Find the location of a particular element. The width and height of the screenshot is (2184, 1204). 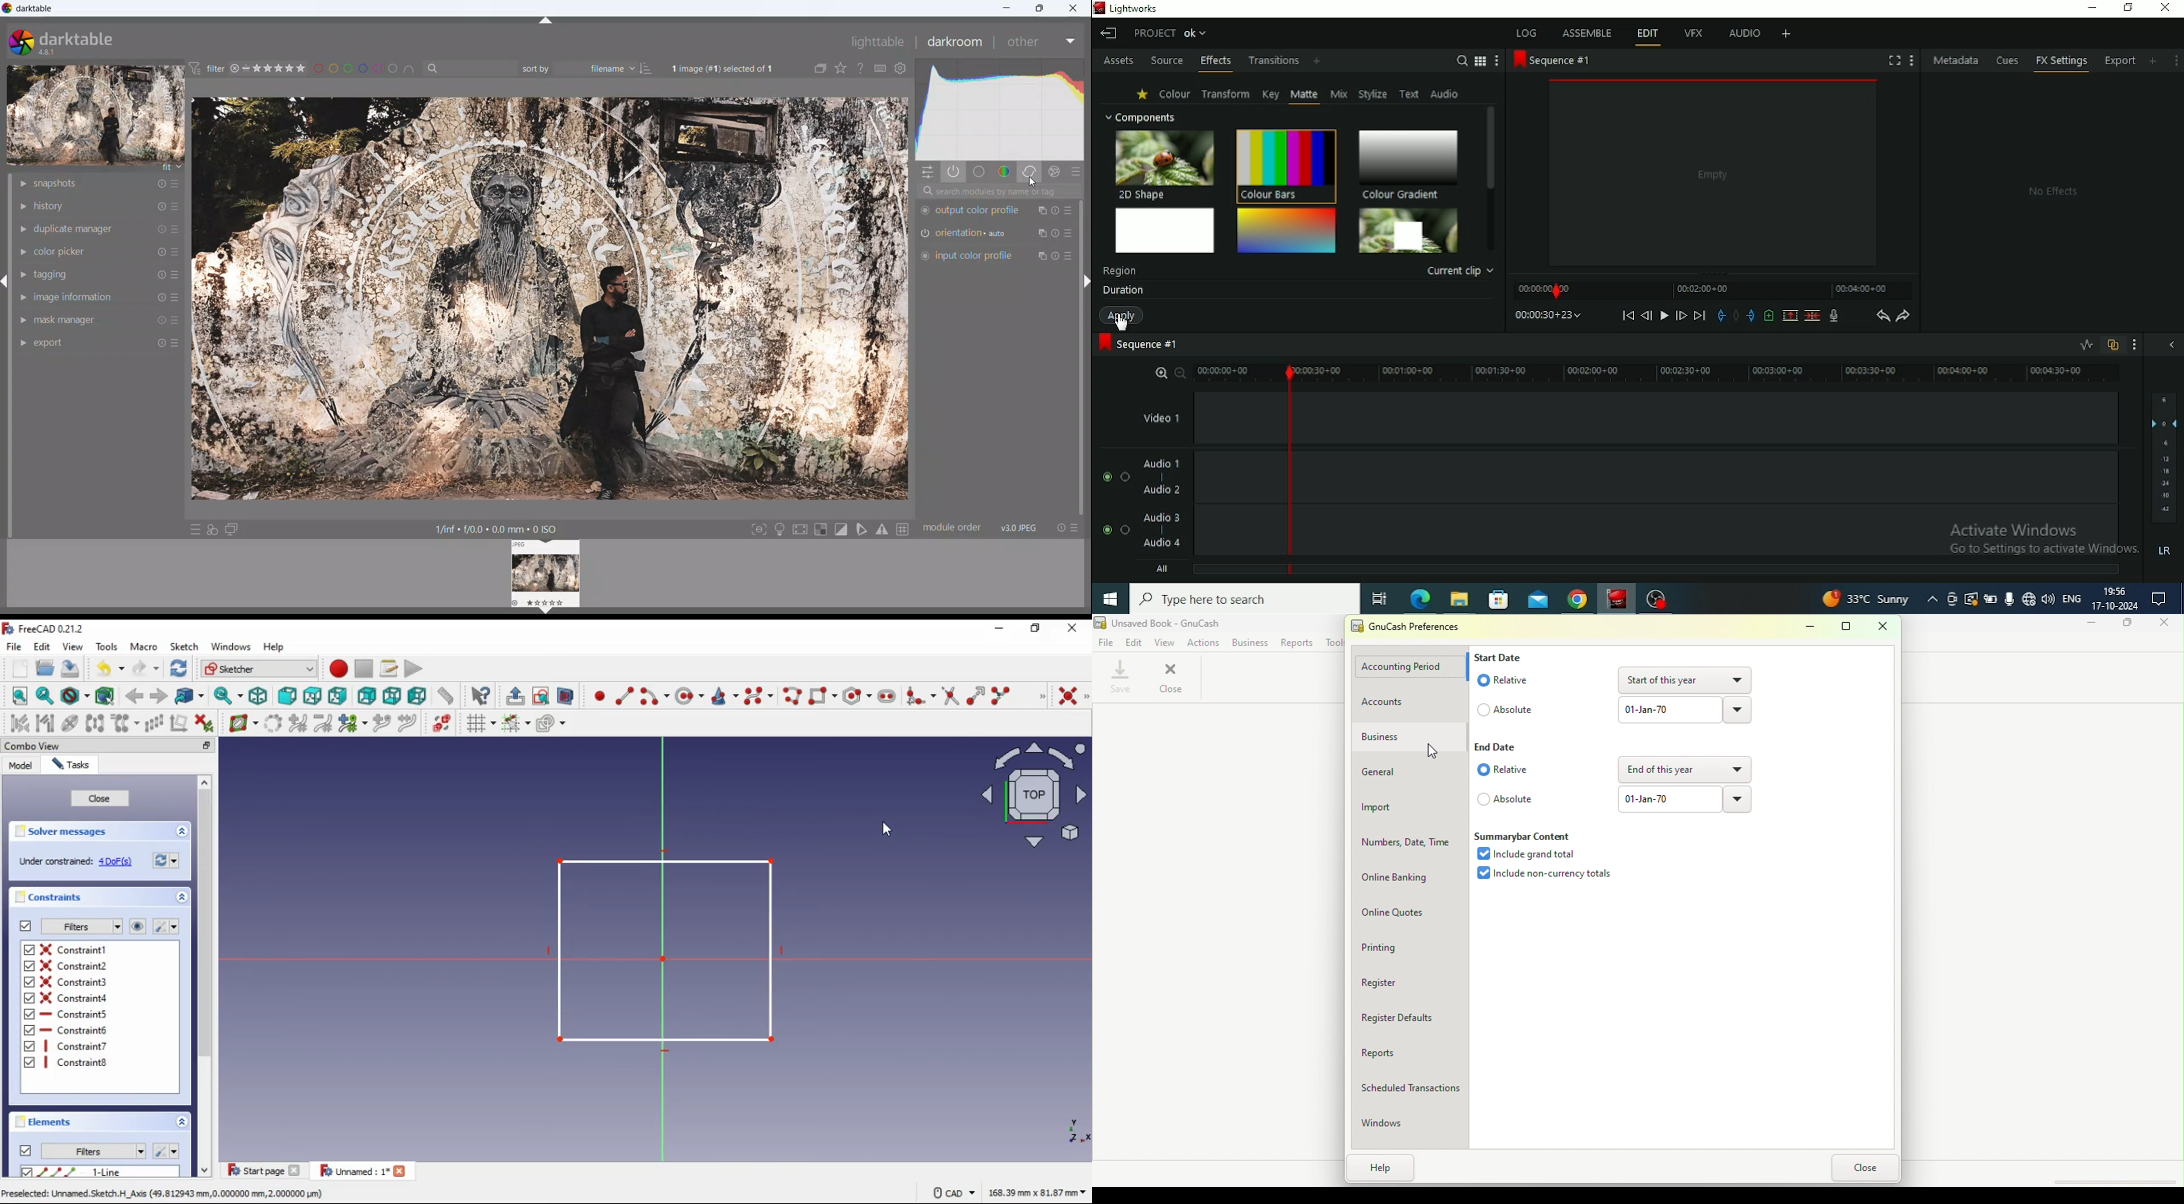

open is located at coordinates (45, 668).